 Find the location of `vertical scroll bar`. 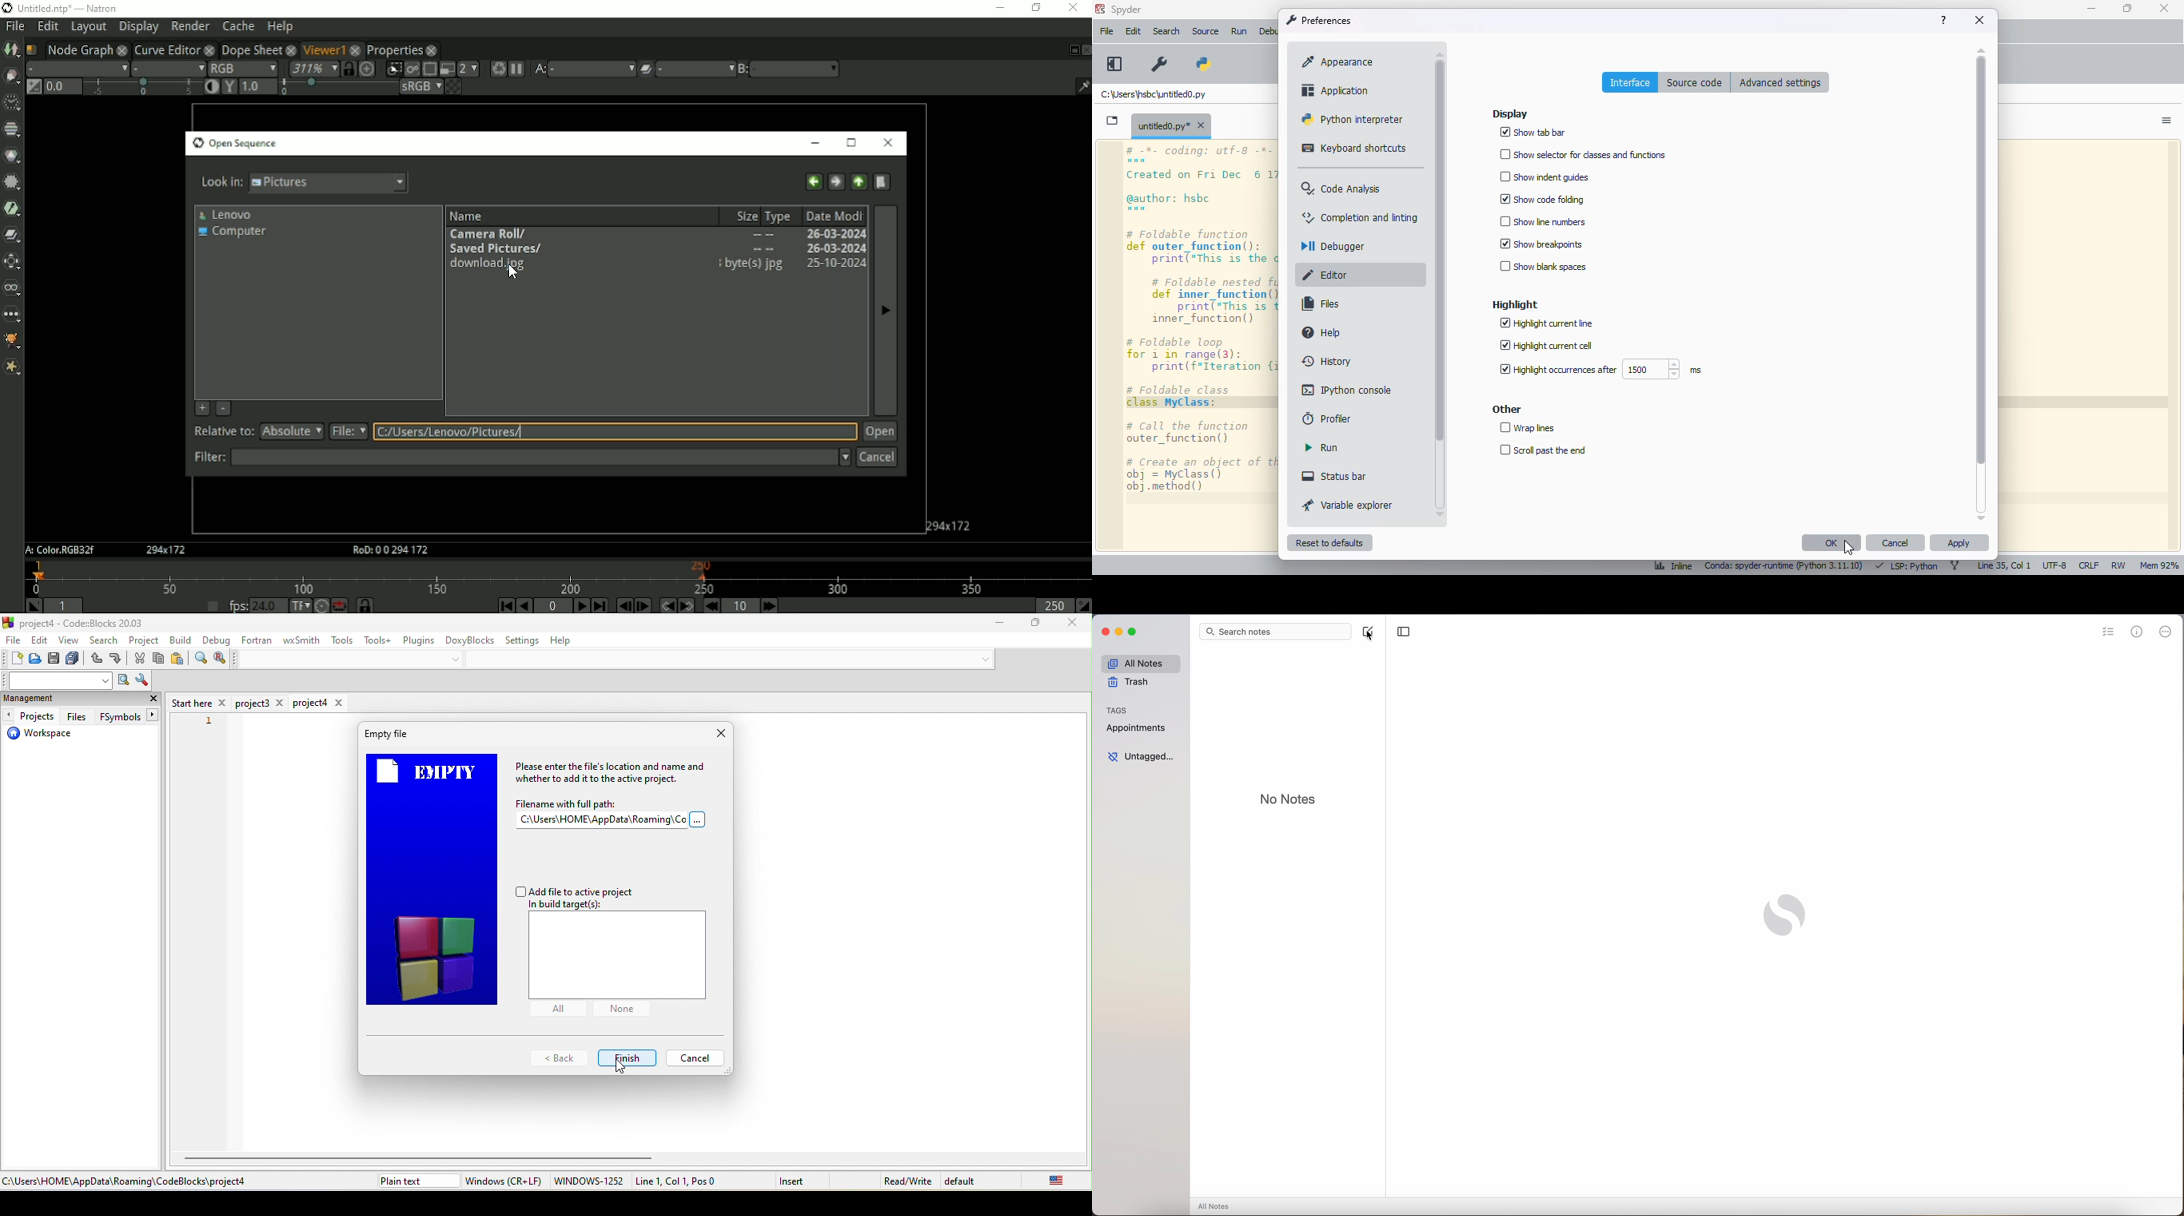

vertical scroll bar is located at coordinates (1982, 261).